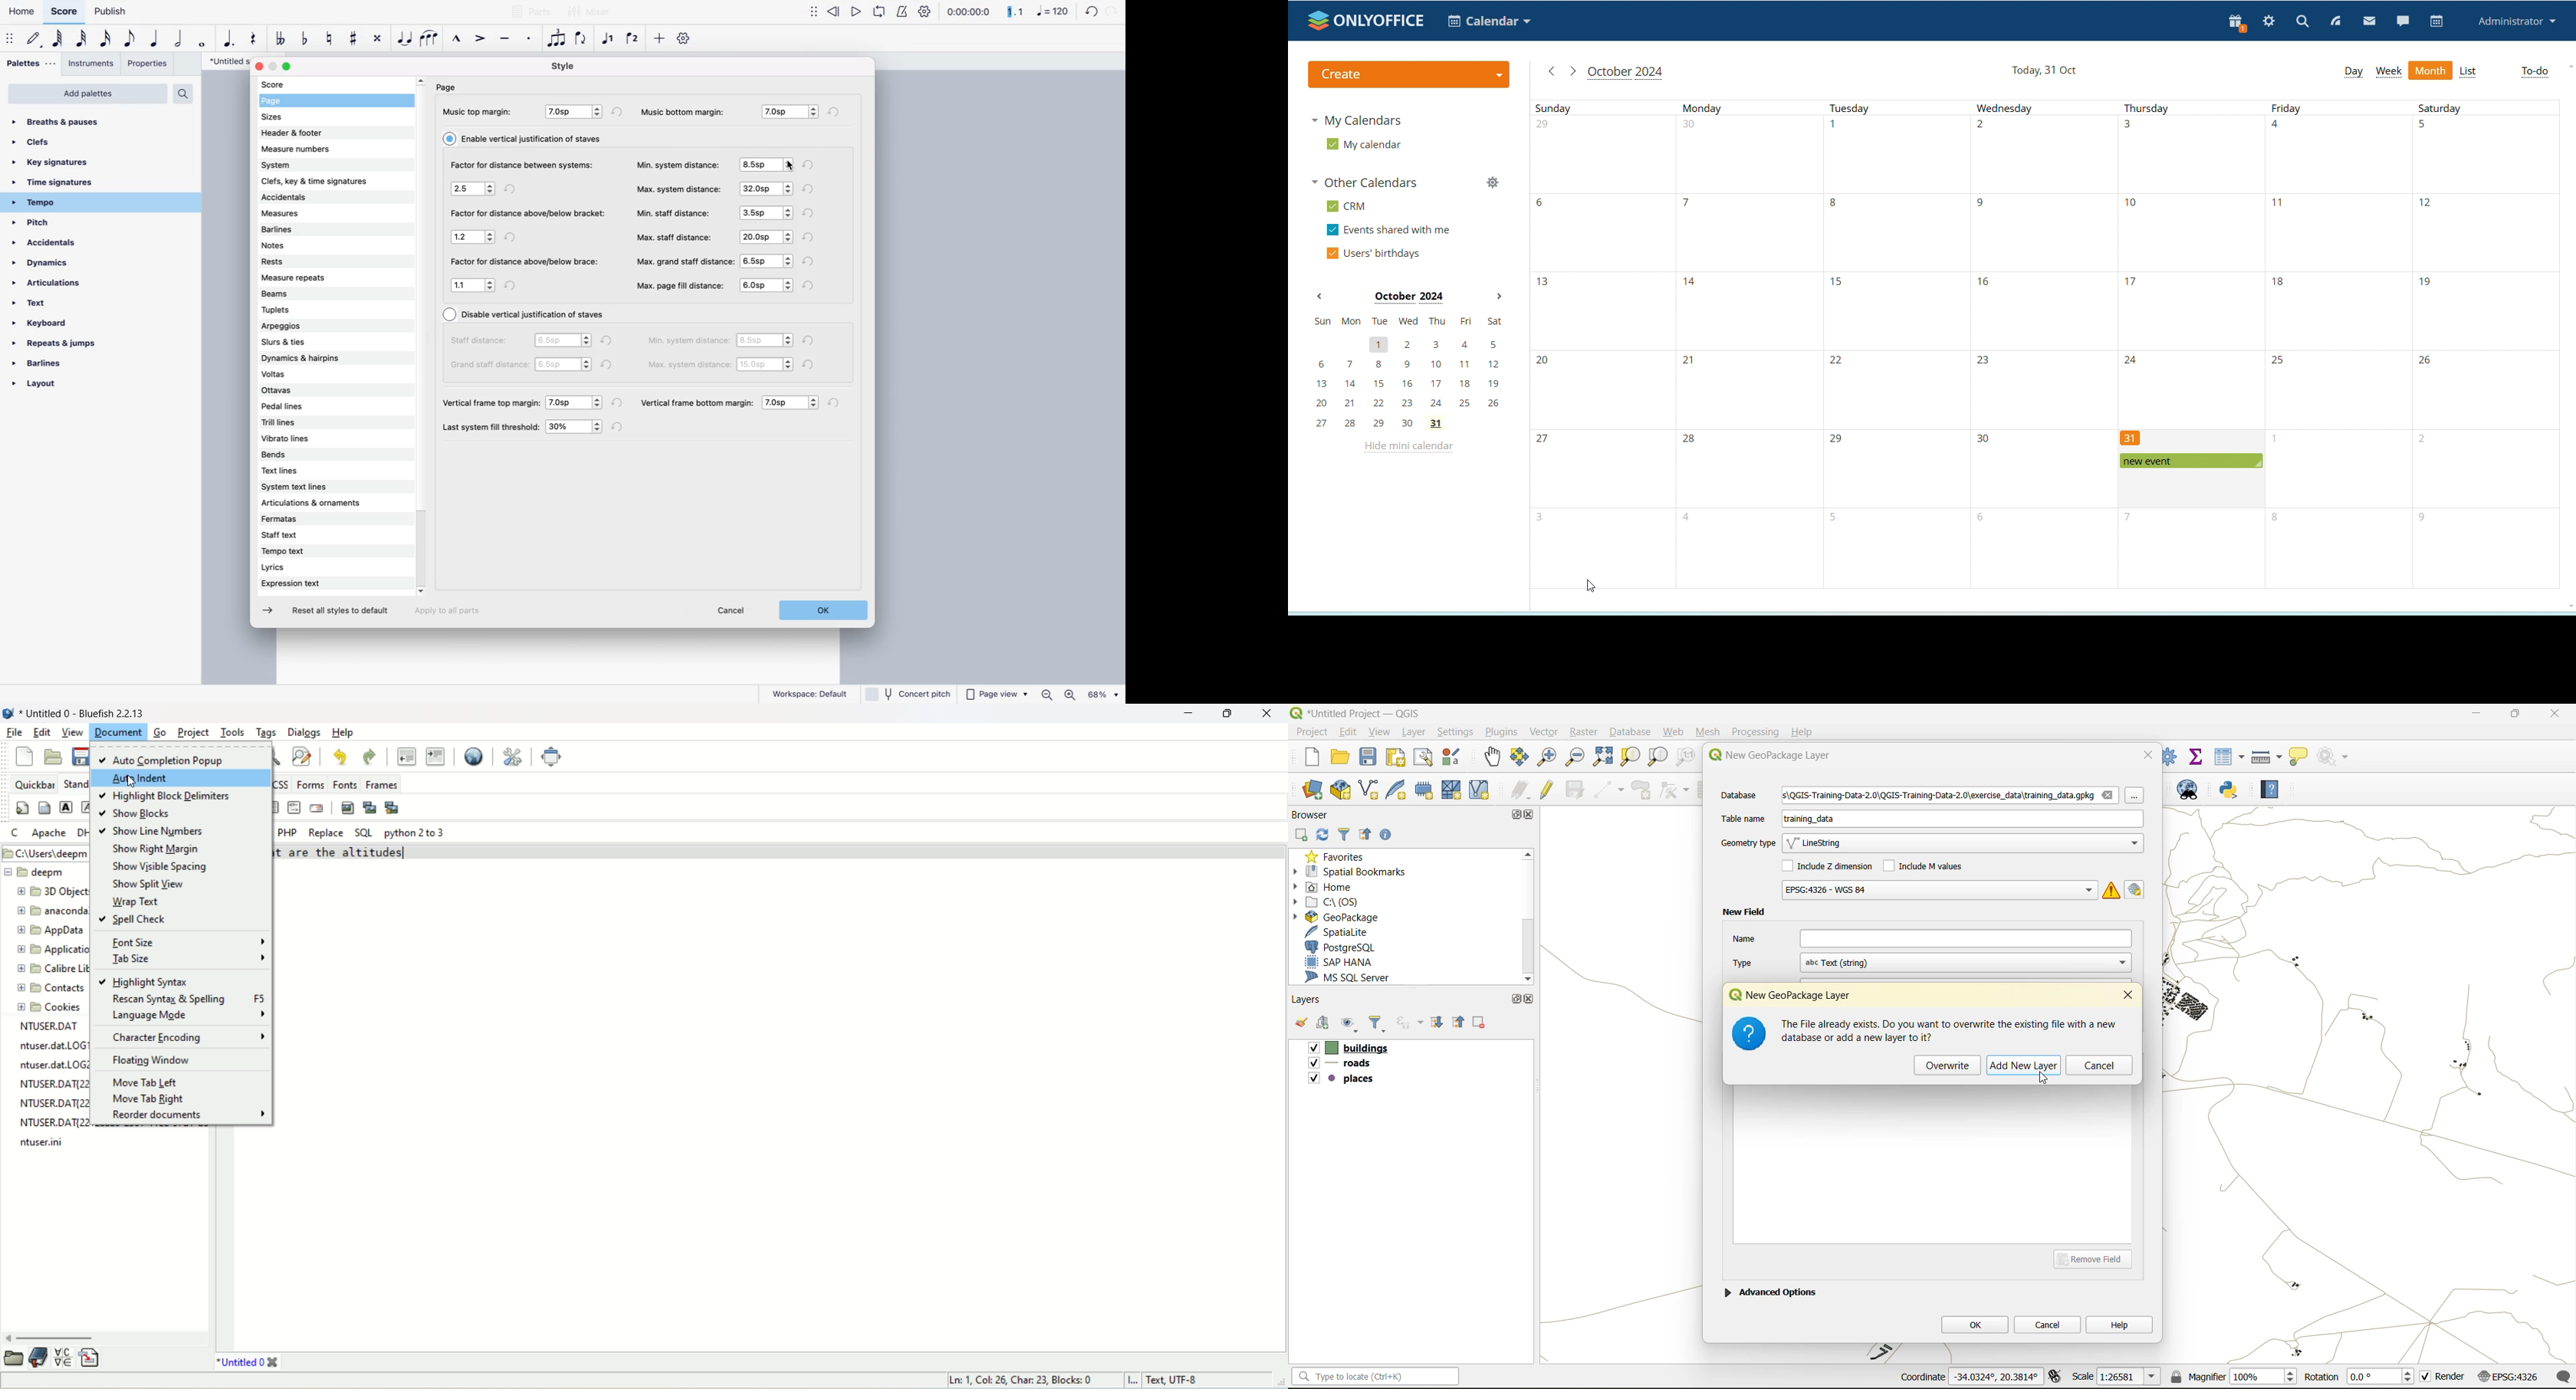 The width and height of the screenshot is (2576, 1400). I want to click on spatialite, so click(1344, 932).